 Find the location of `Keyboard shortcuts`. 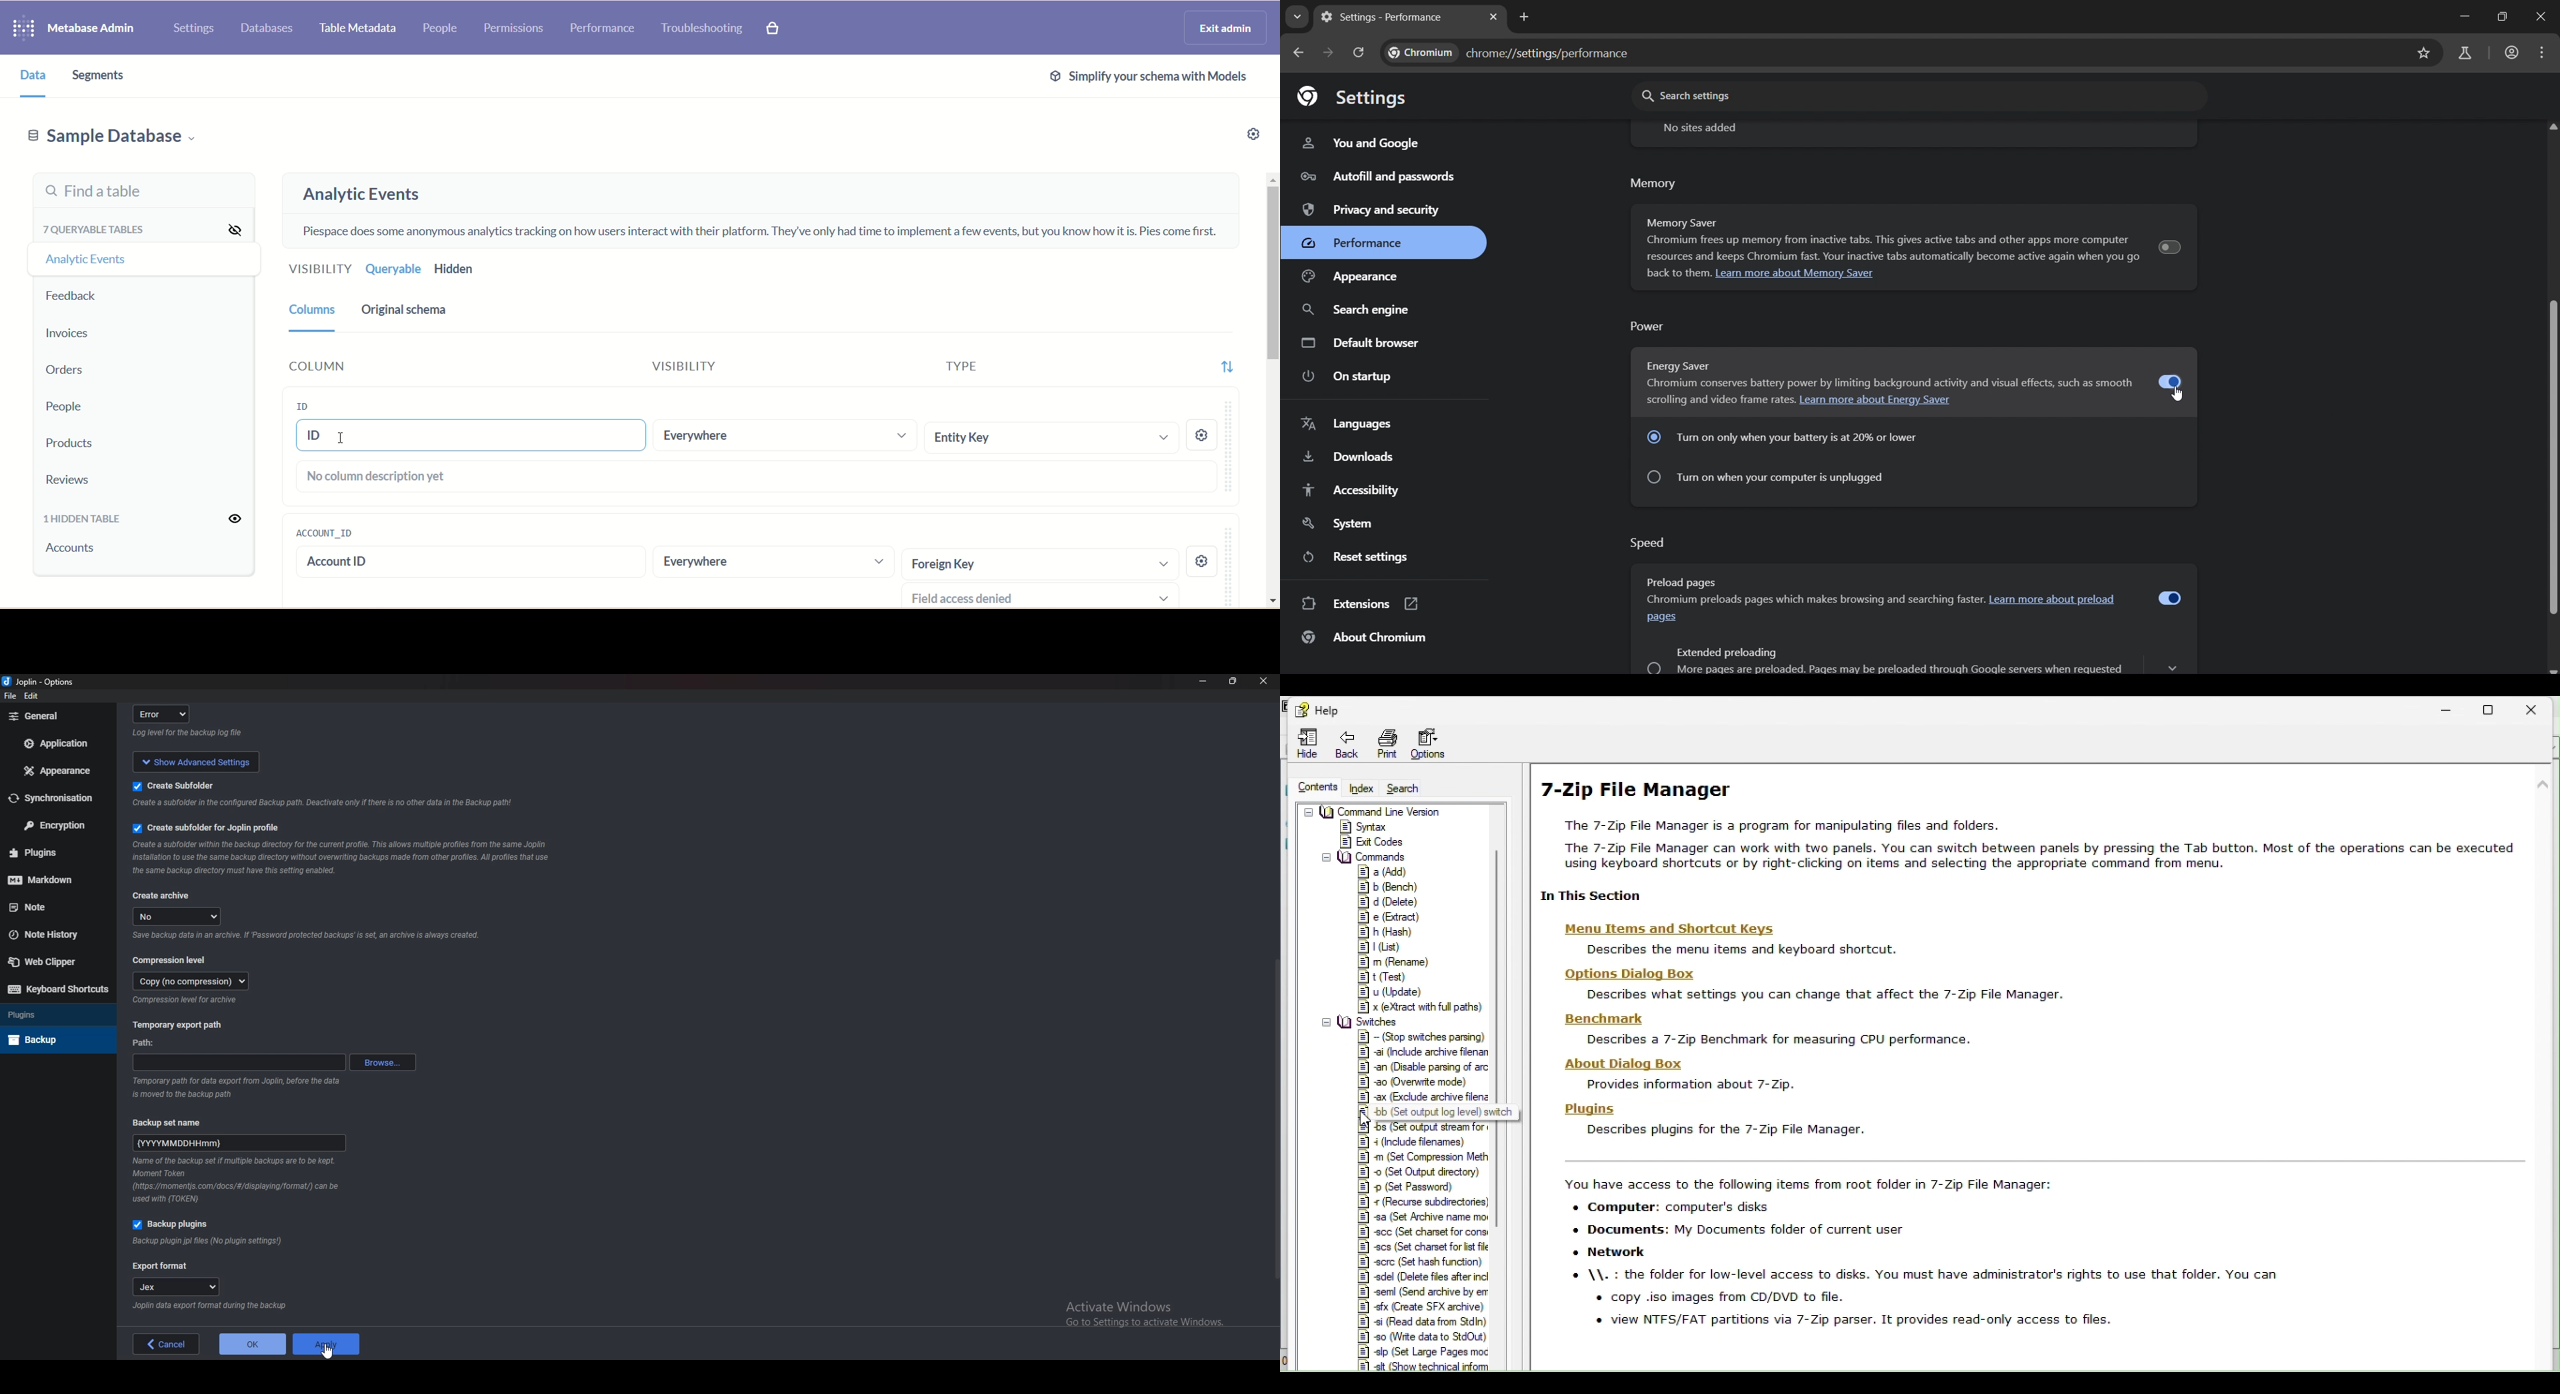

Keyboard shortcuts is located at coordinates (58, 989).